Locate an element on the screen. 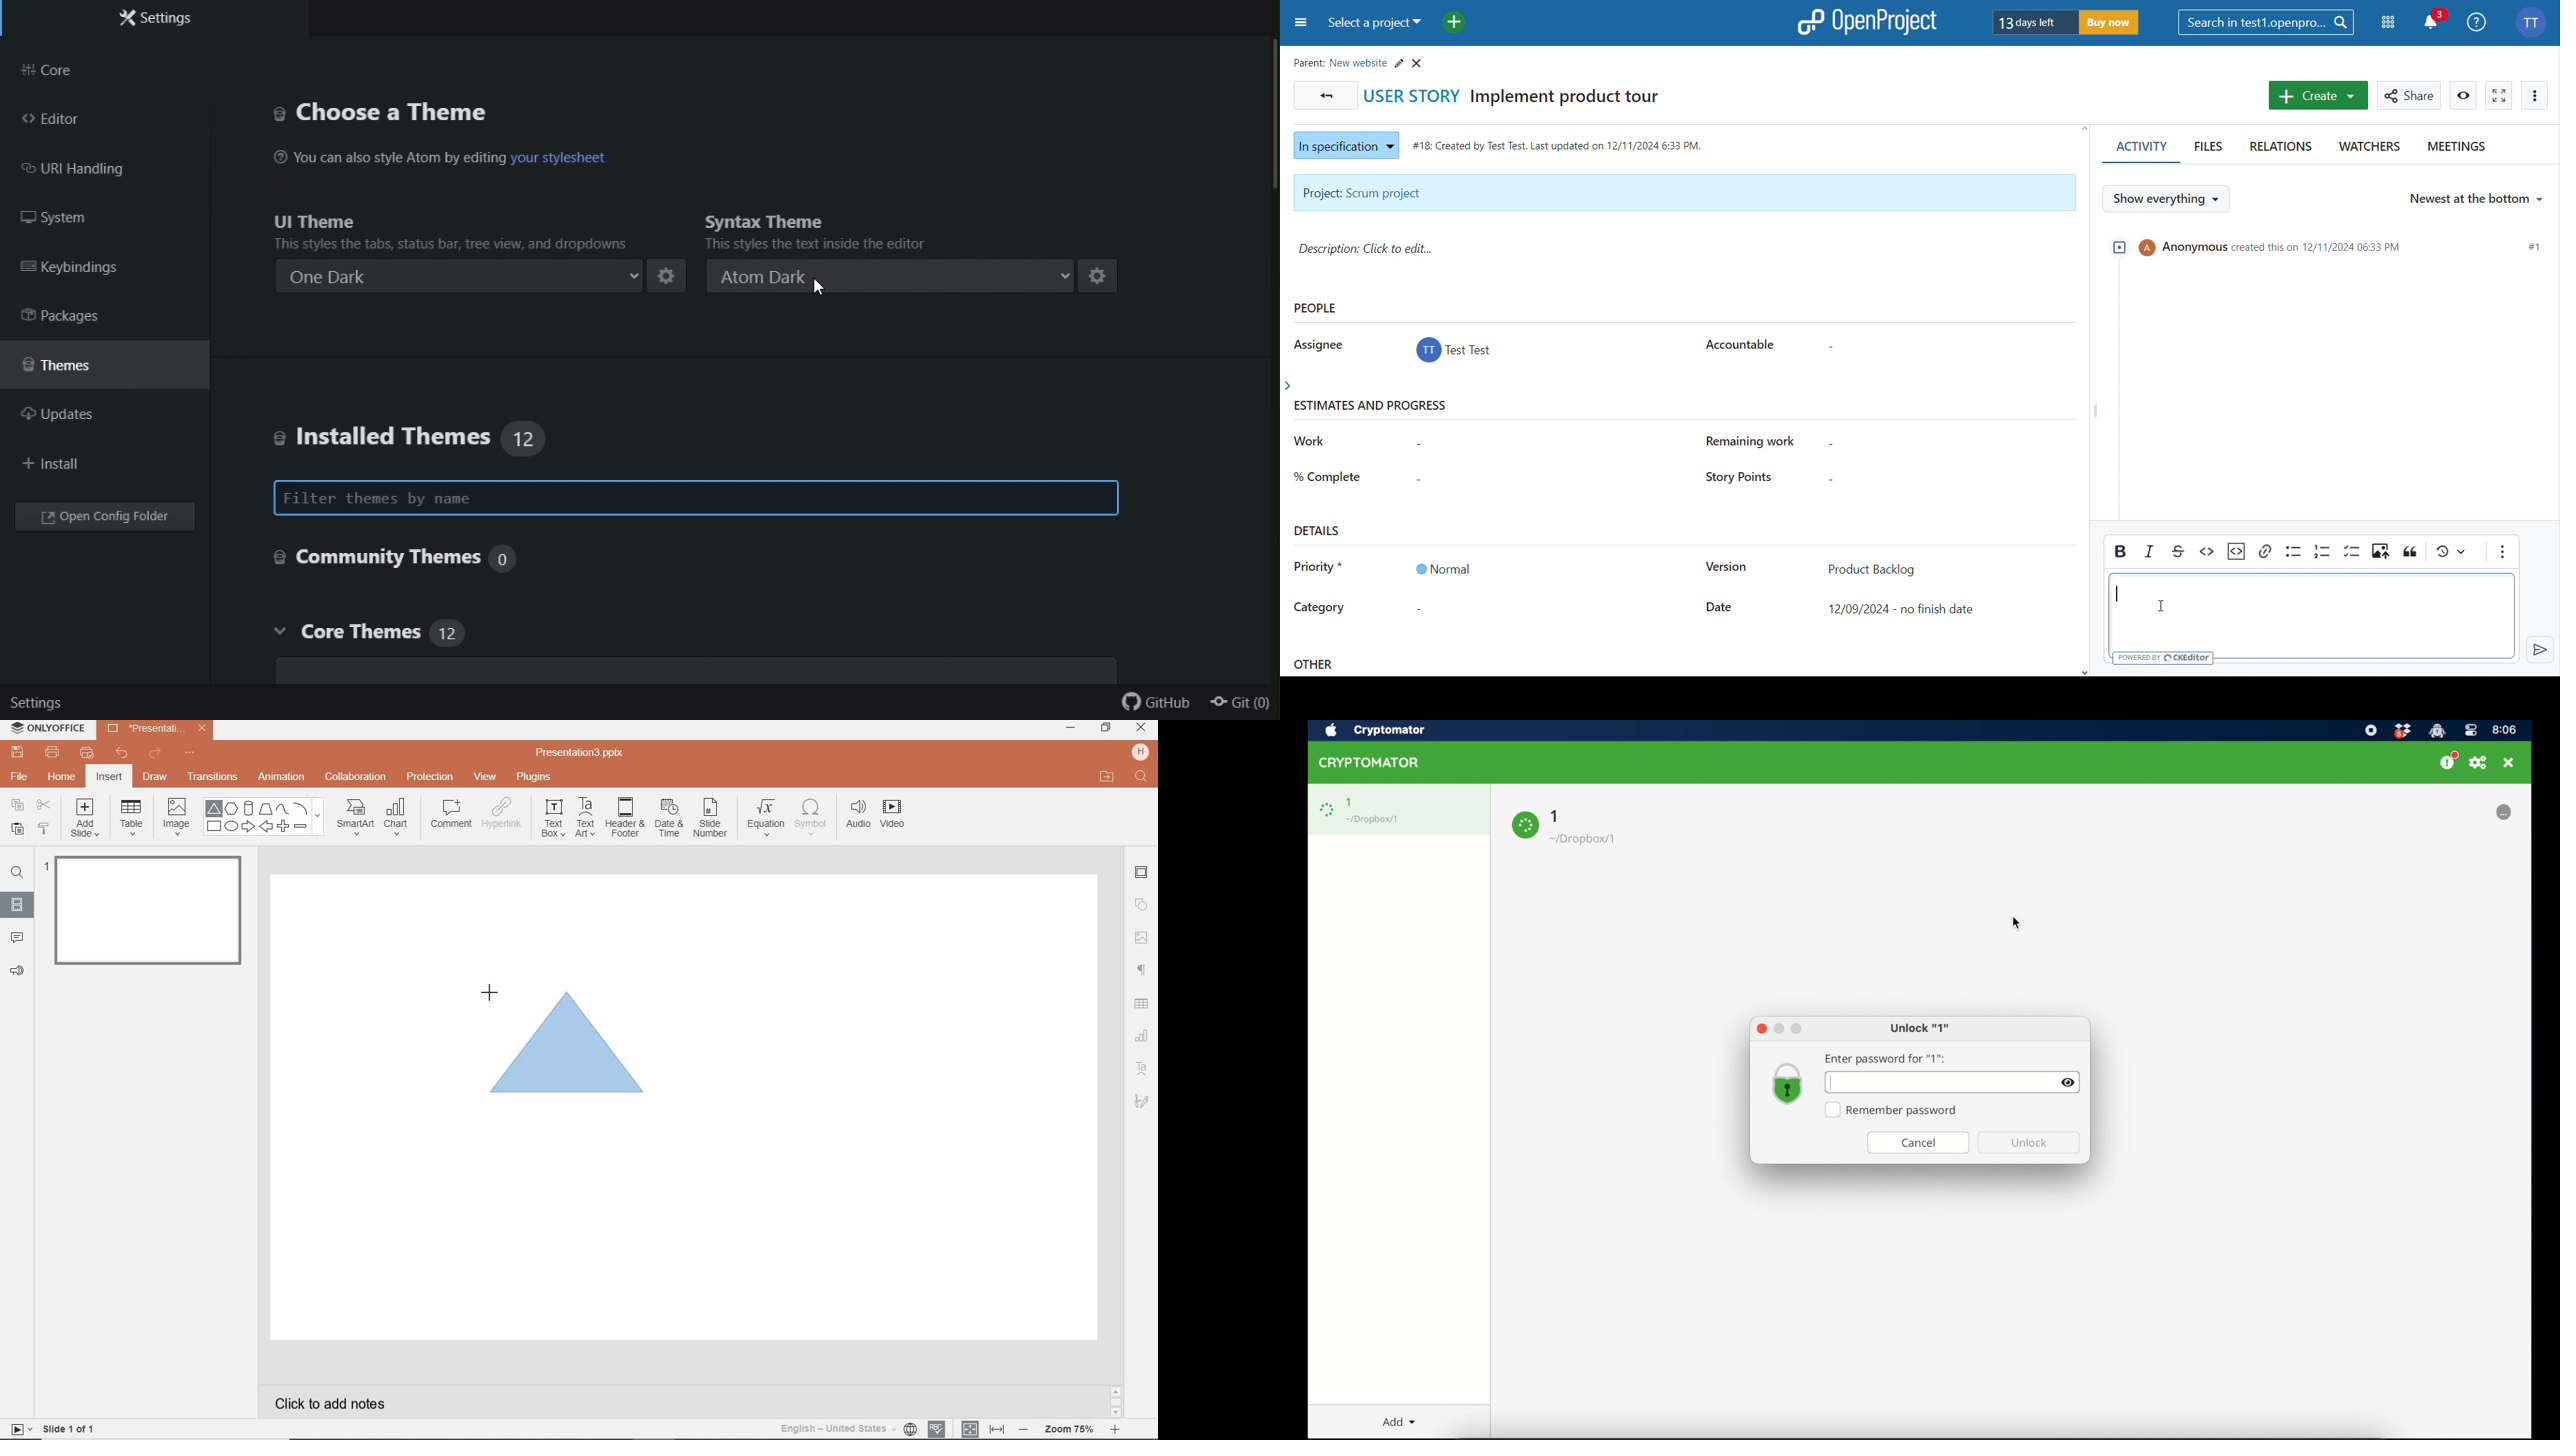 Image resolution: width=2576 pixels, height=1456 pixels. start slideshow is located at coordinates (17, 1431).